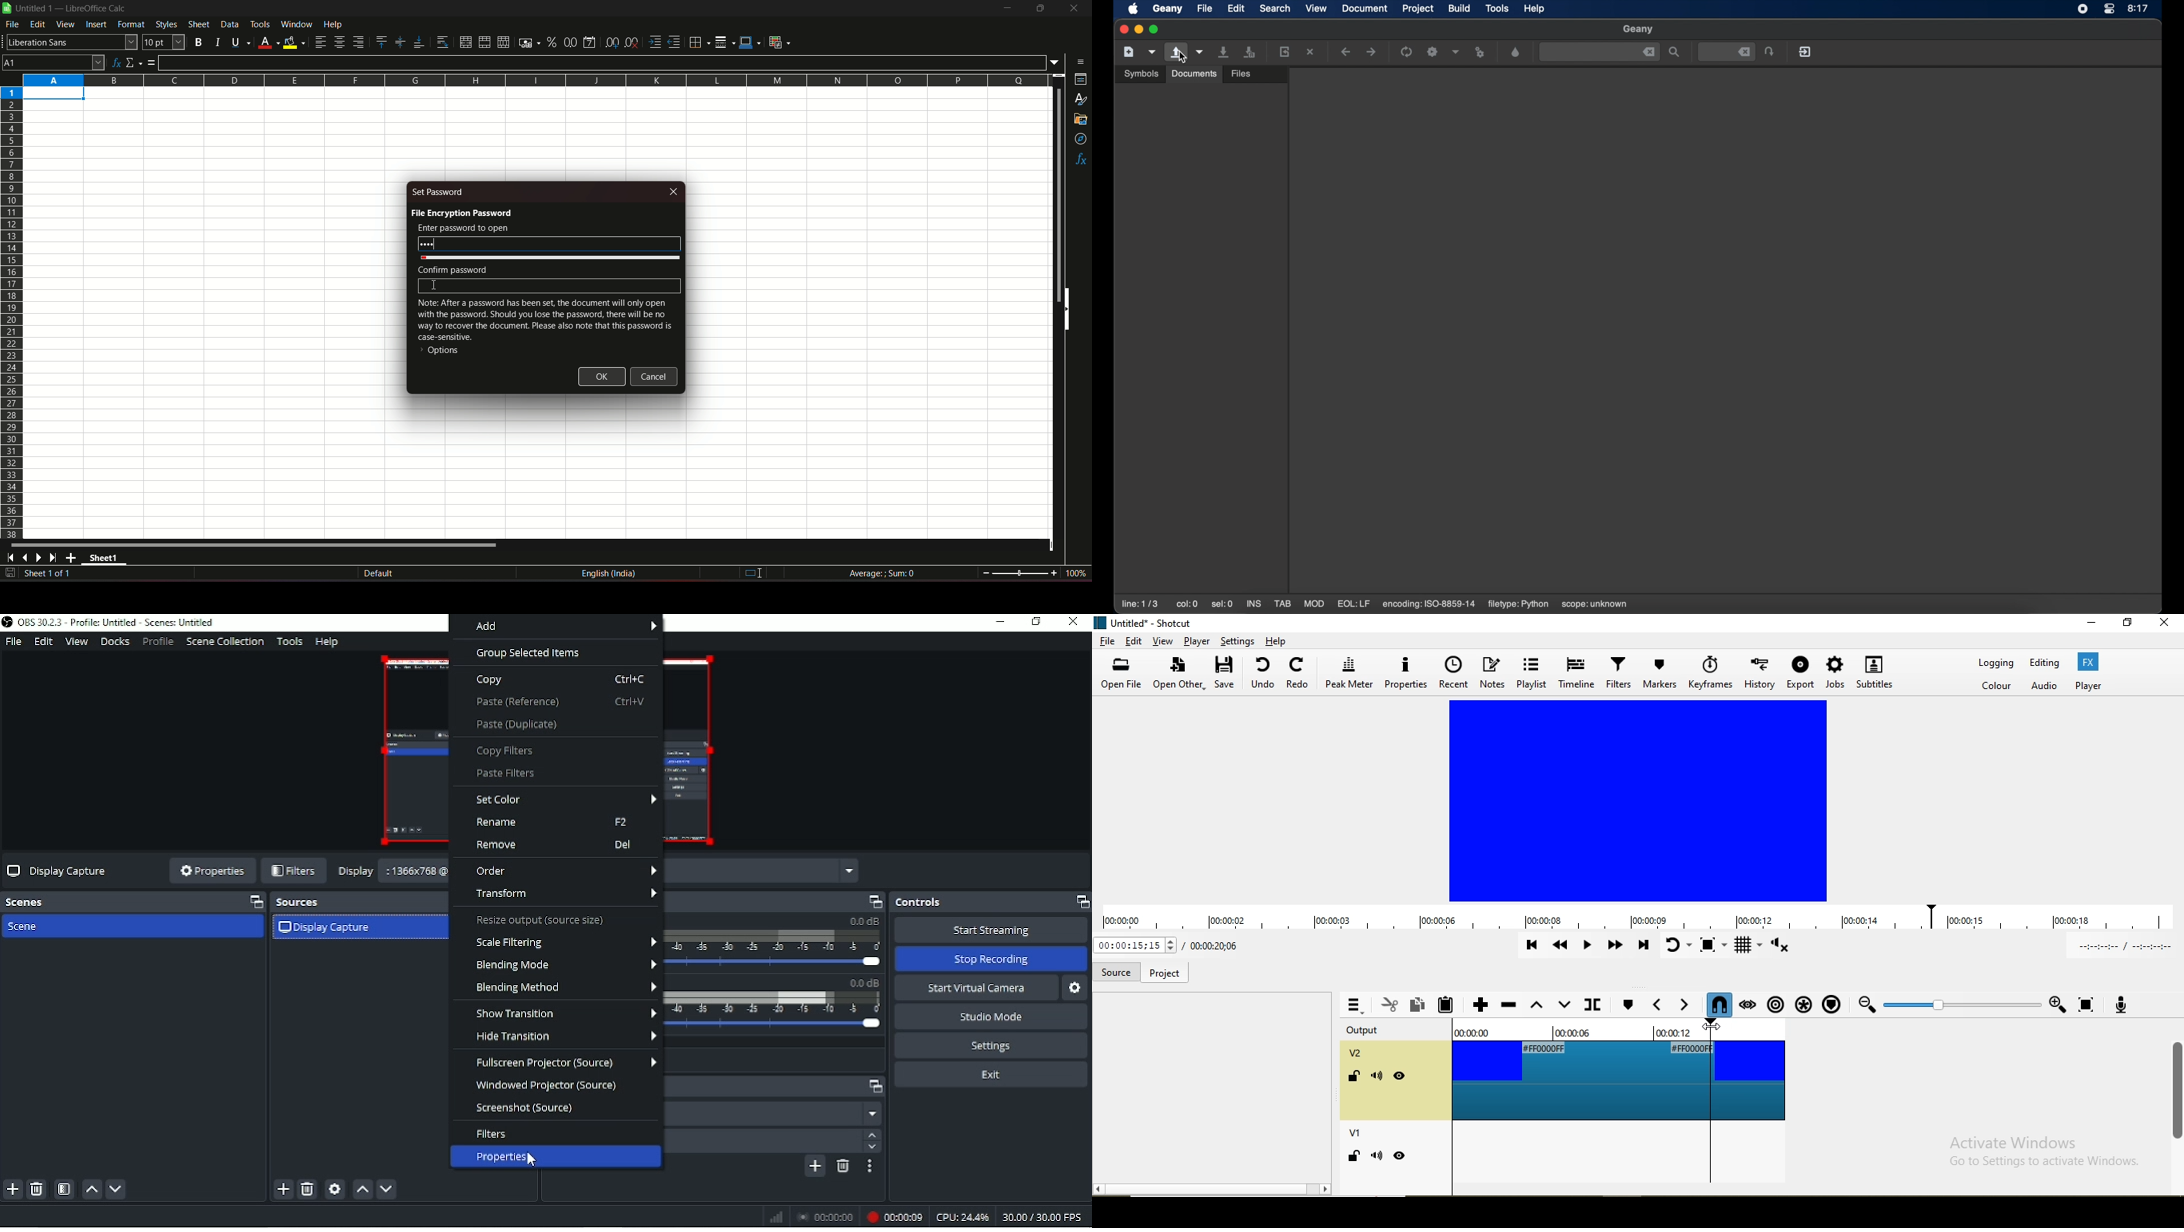  I want to click on insert, so click(96, 25).